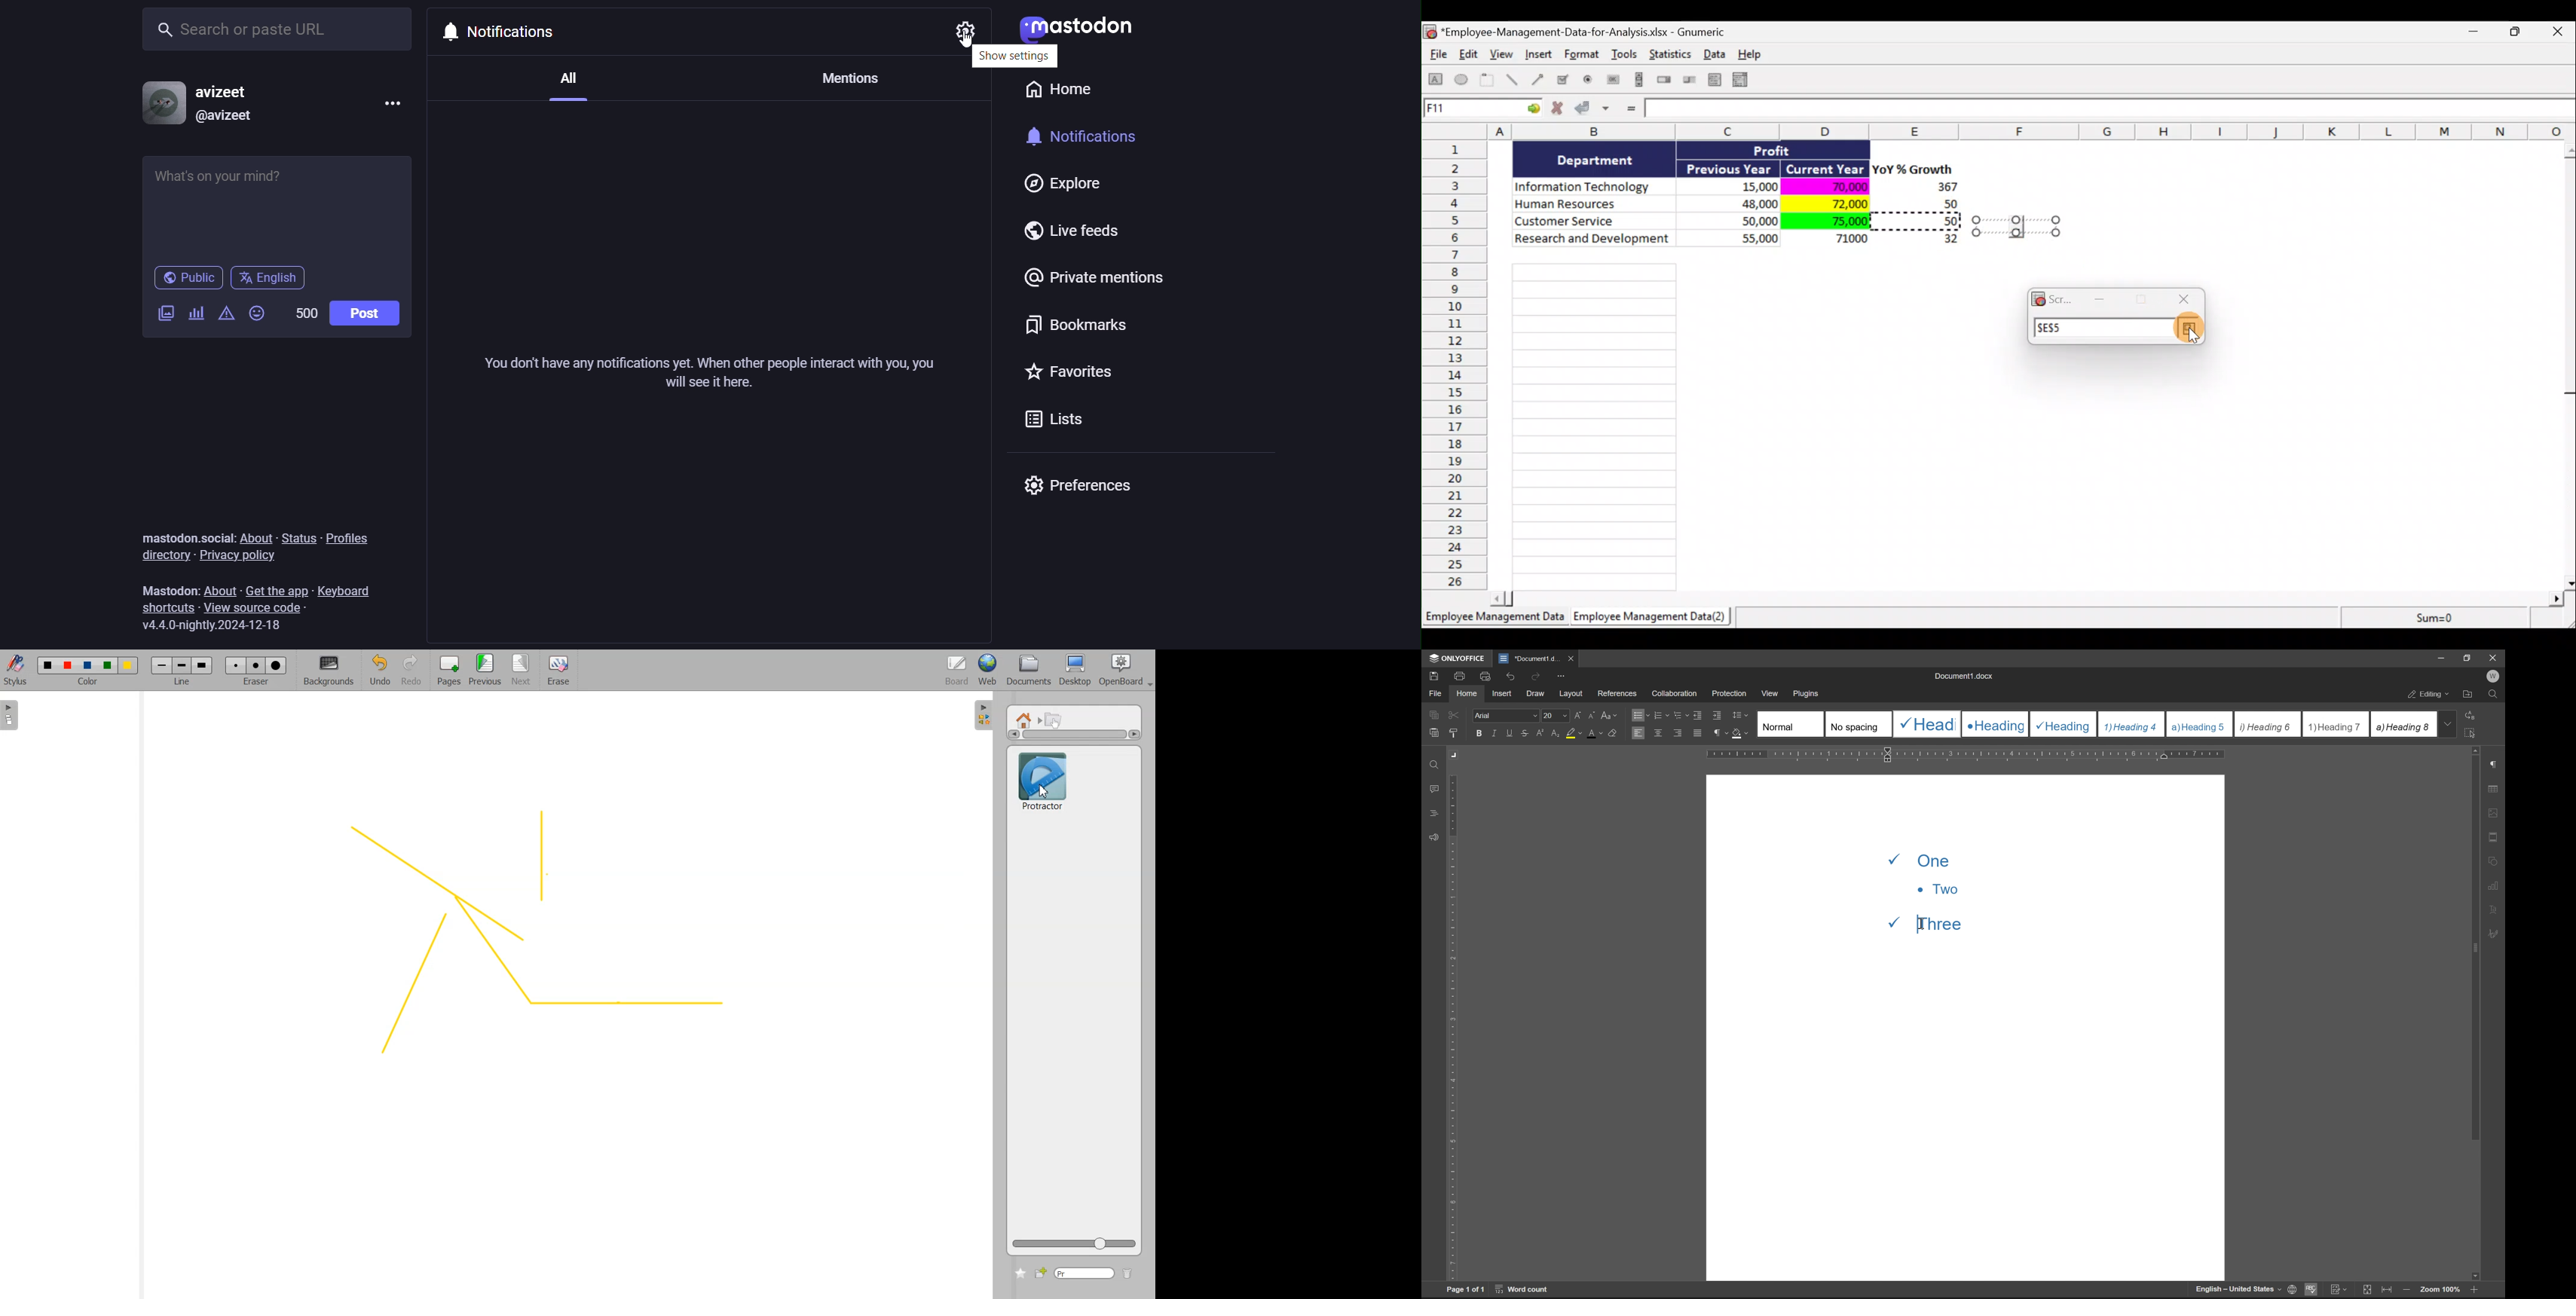 This screenshot has width=2576, height=1316. What do you see at coordinates (1661, 716) in the screenshot?
I see `numbering` at bounding box center [1661, 716].